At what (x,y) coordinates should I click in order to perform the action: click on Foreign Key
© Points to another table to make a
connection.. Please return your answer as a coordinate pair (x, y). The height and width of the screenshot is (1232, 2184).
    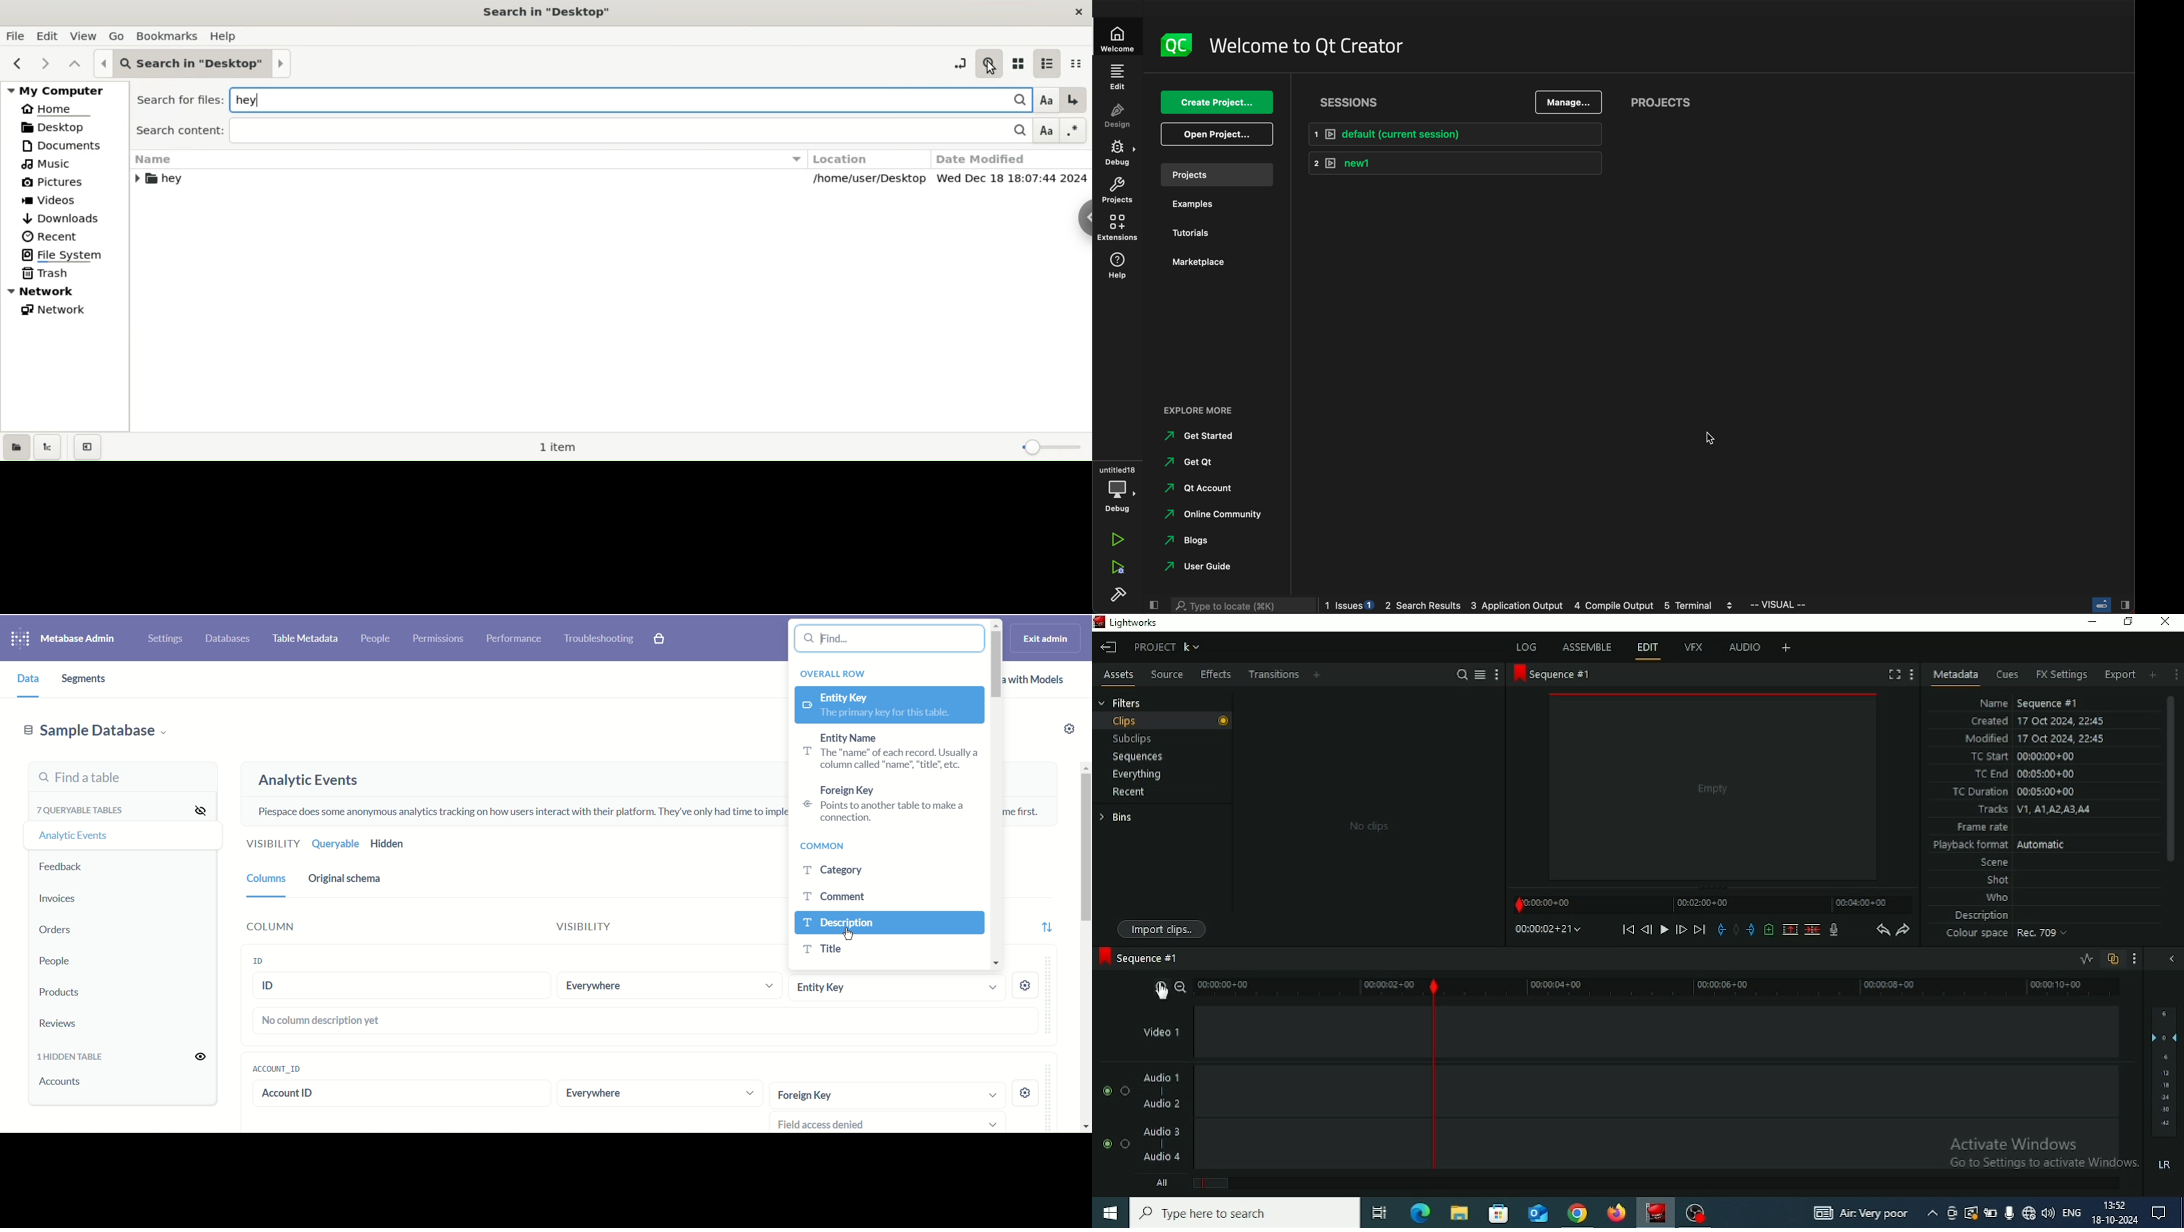
    Looking at the image, I should click on (880, 805).